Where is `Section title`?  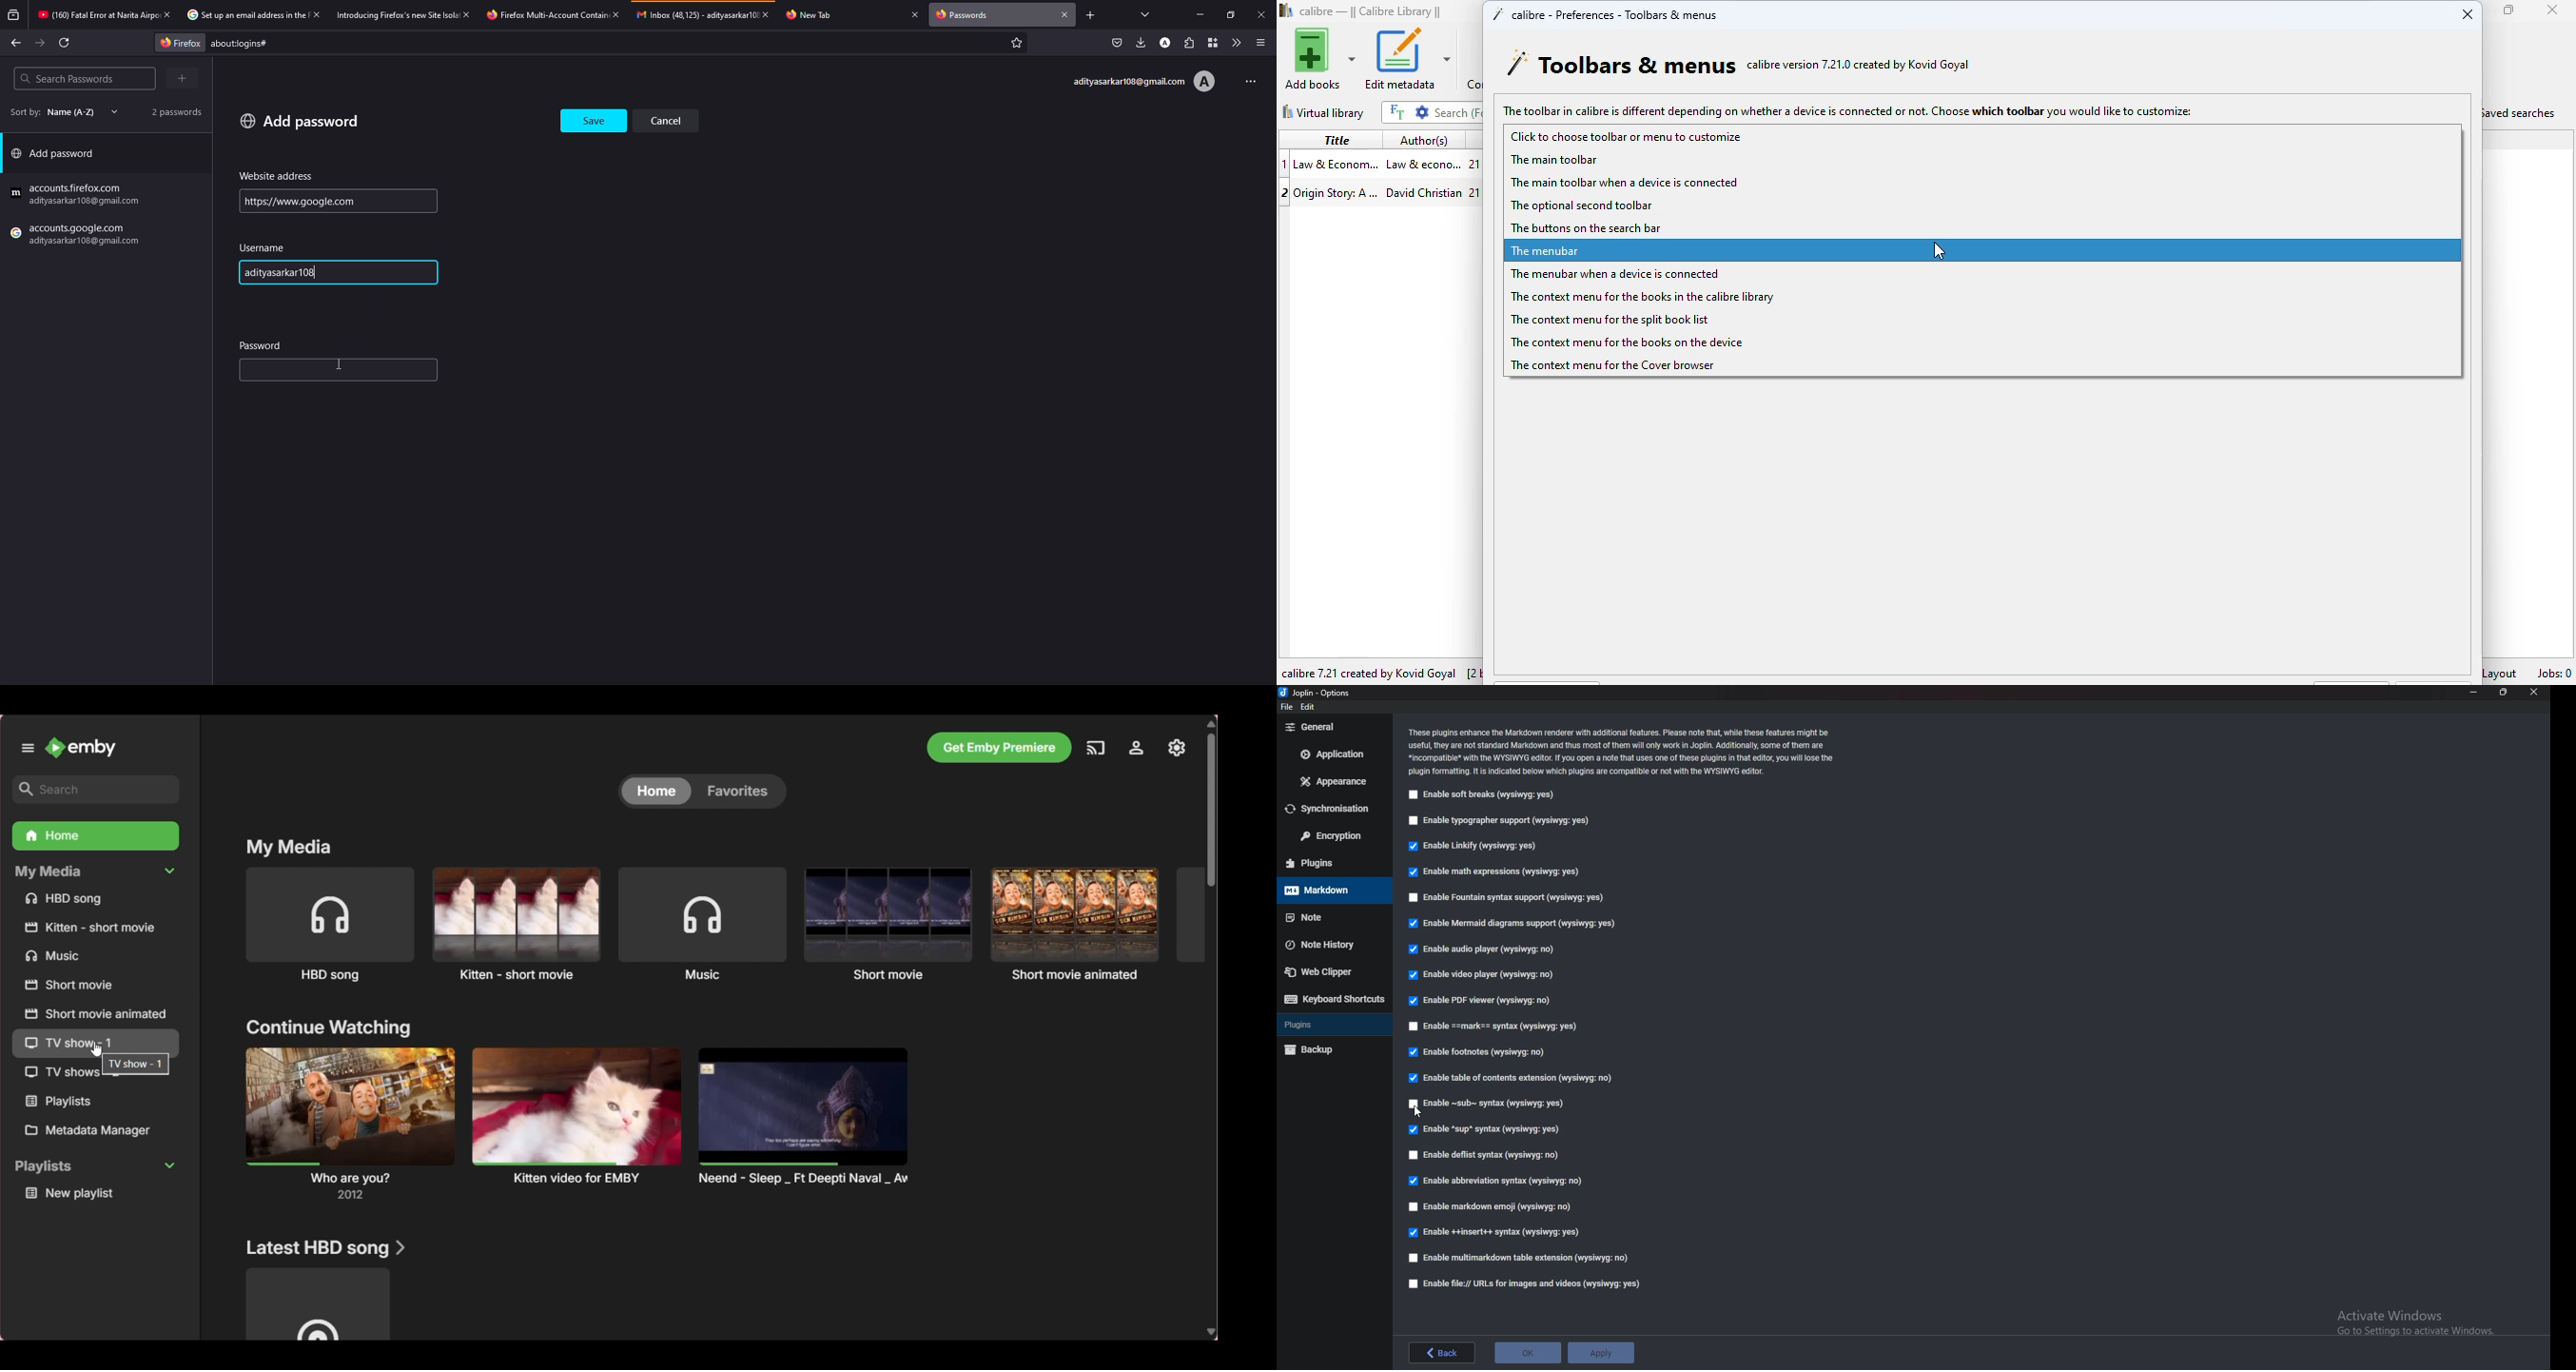 Section title is located at coordinates (330, 1028).